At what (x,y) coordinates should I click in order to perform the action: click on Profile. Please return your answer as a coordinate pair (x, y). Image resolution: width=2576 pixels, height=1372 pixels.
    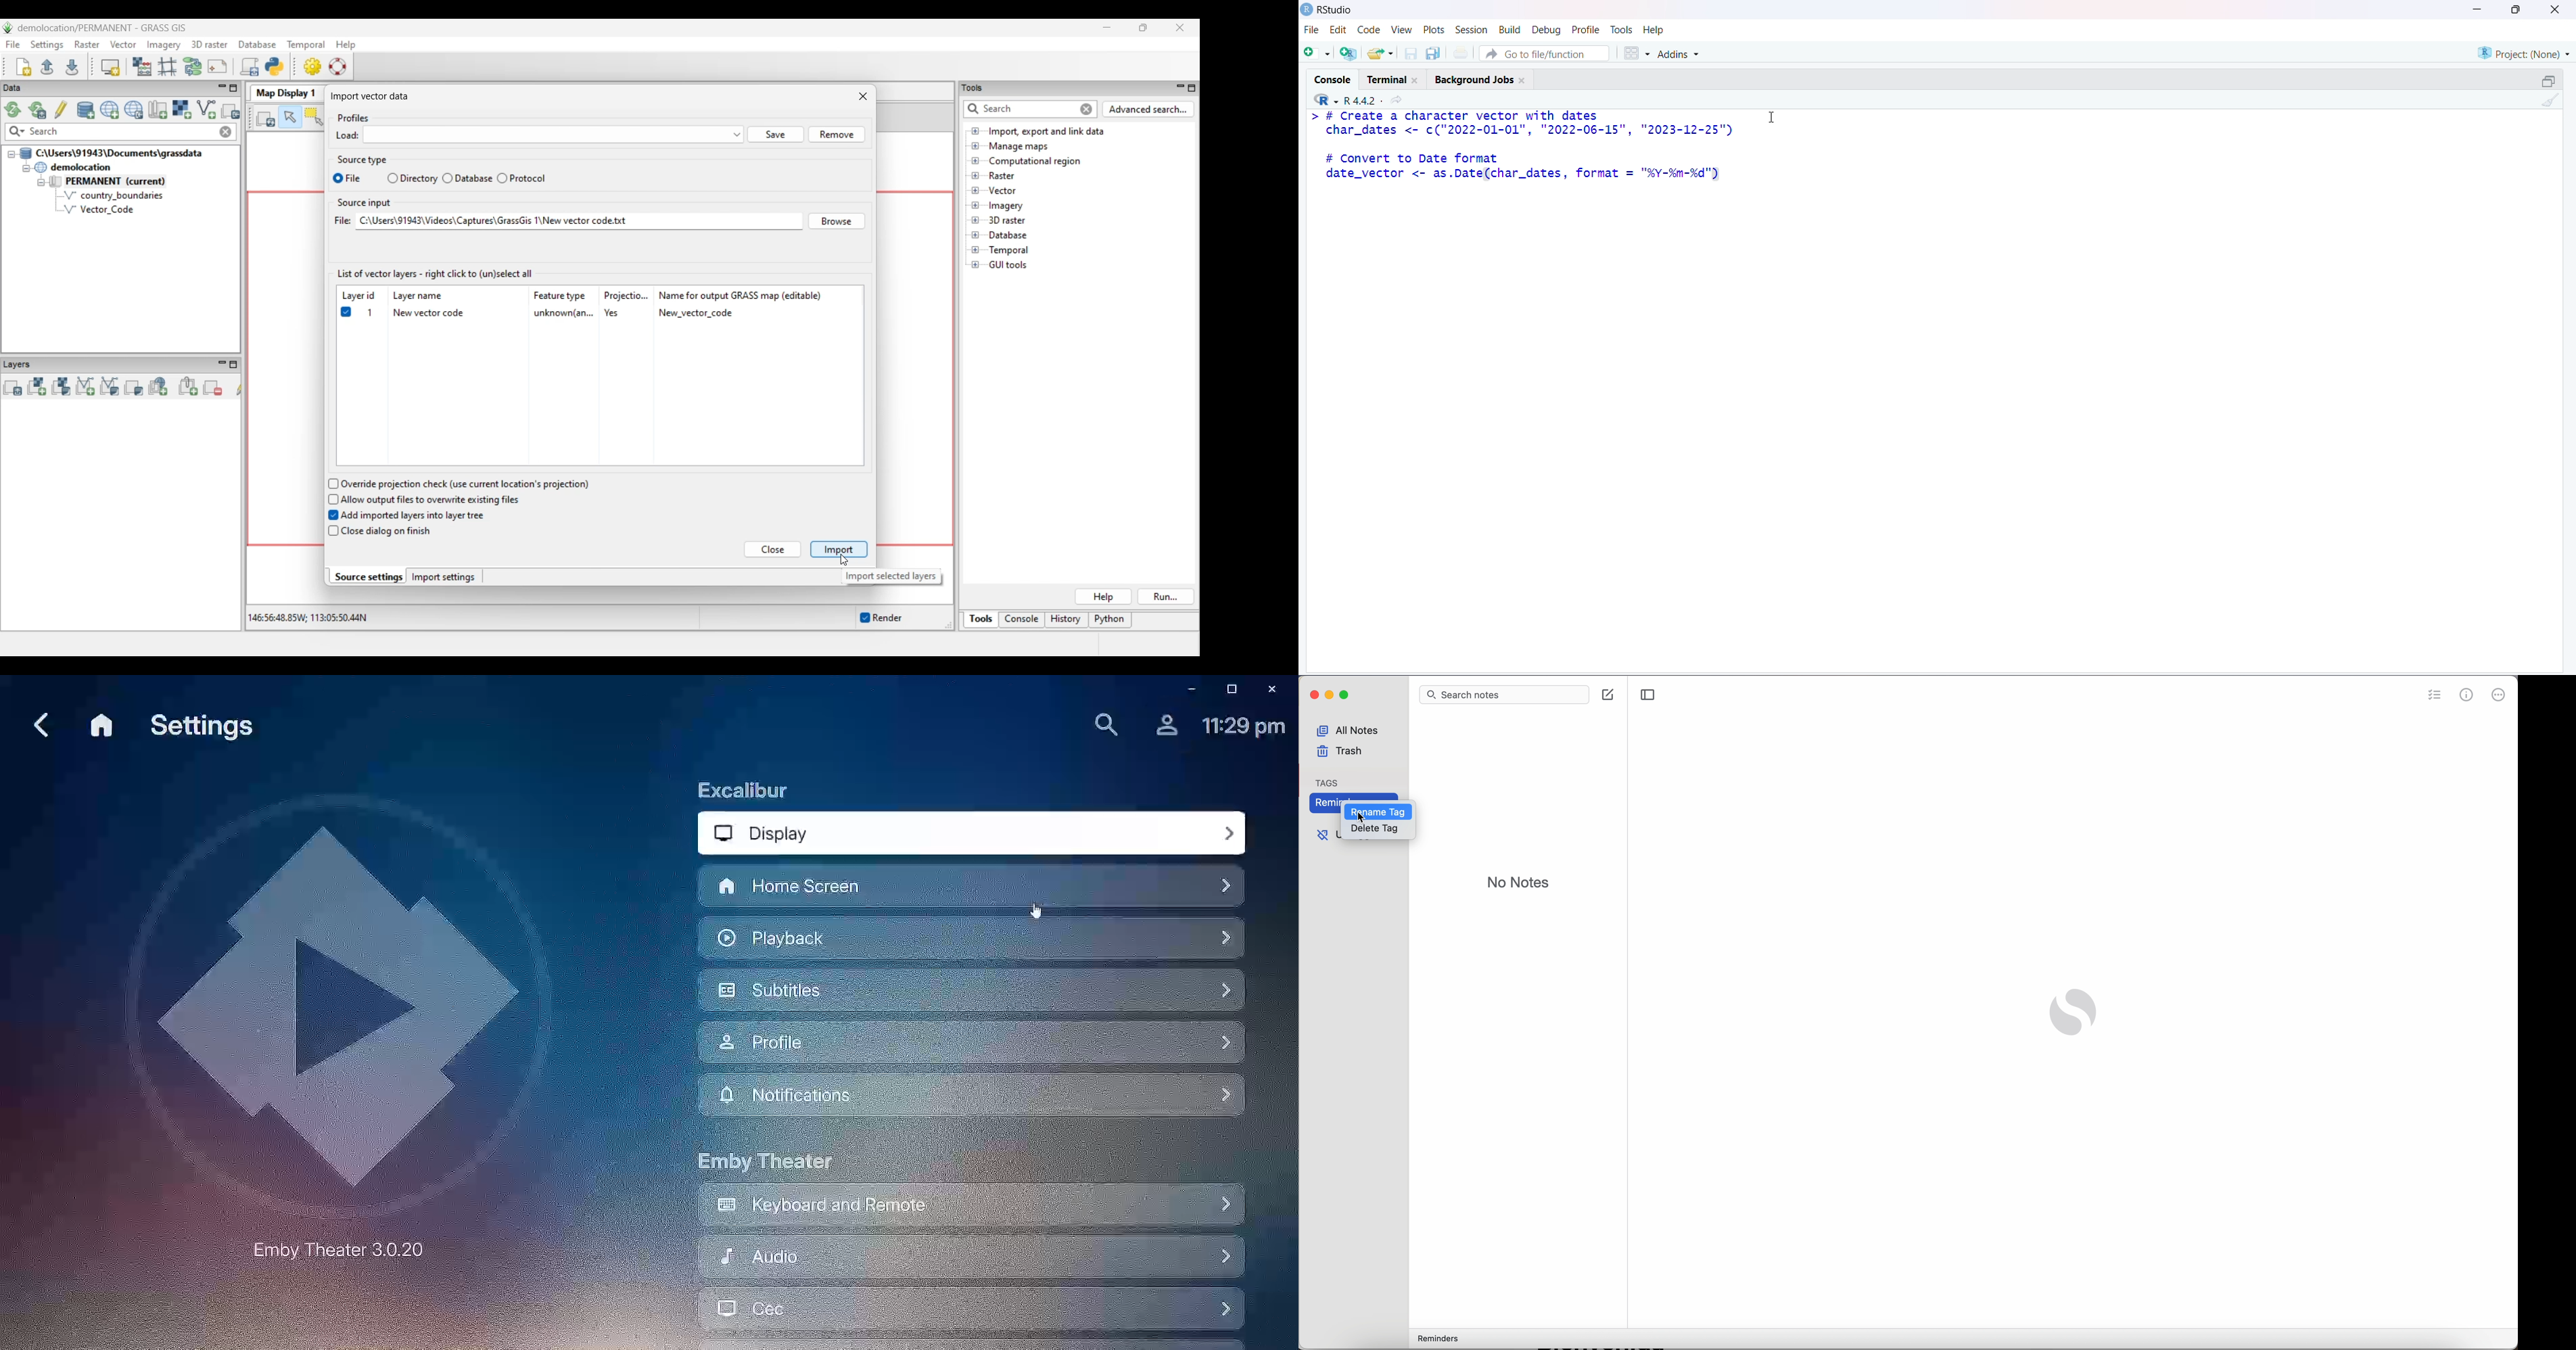
    Looking at the image, I should click on (1585, 28).